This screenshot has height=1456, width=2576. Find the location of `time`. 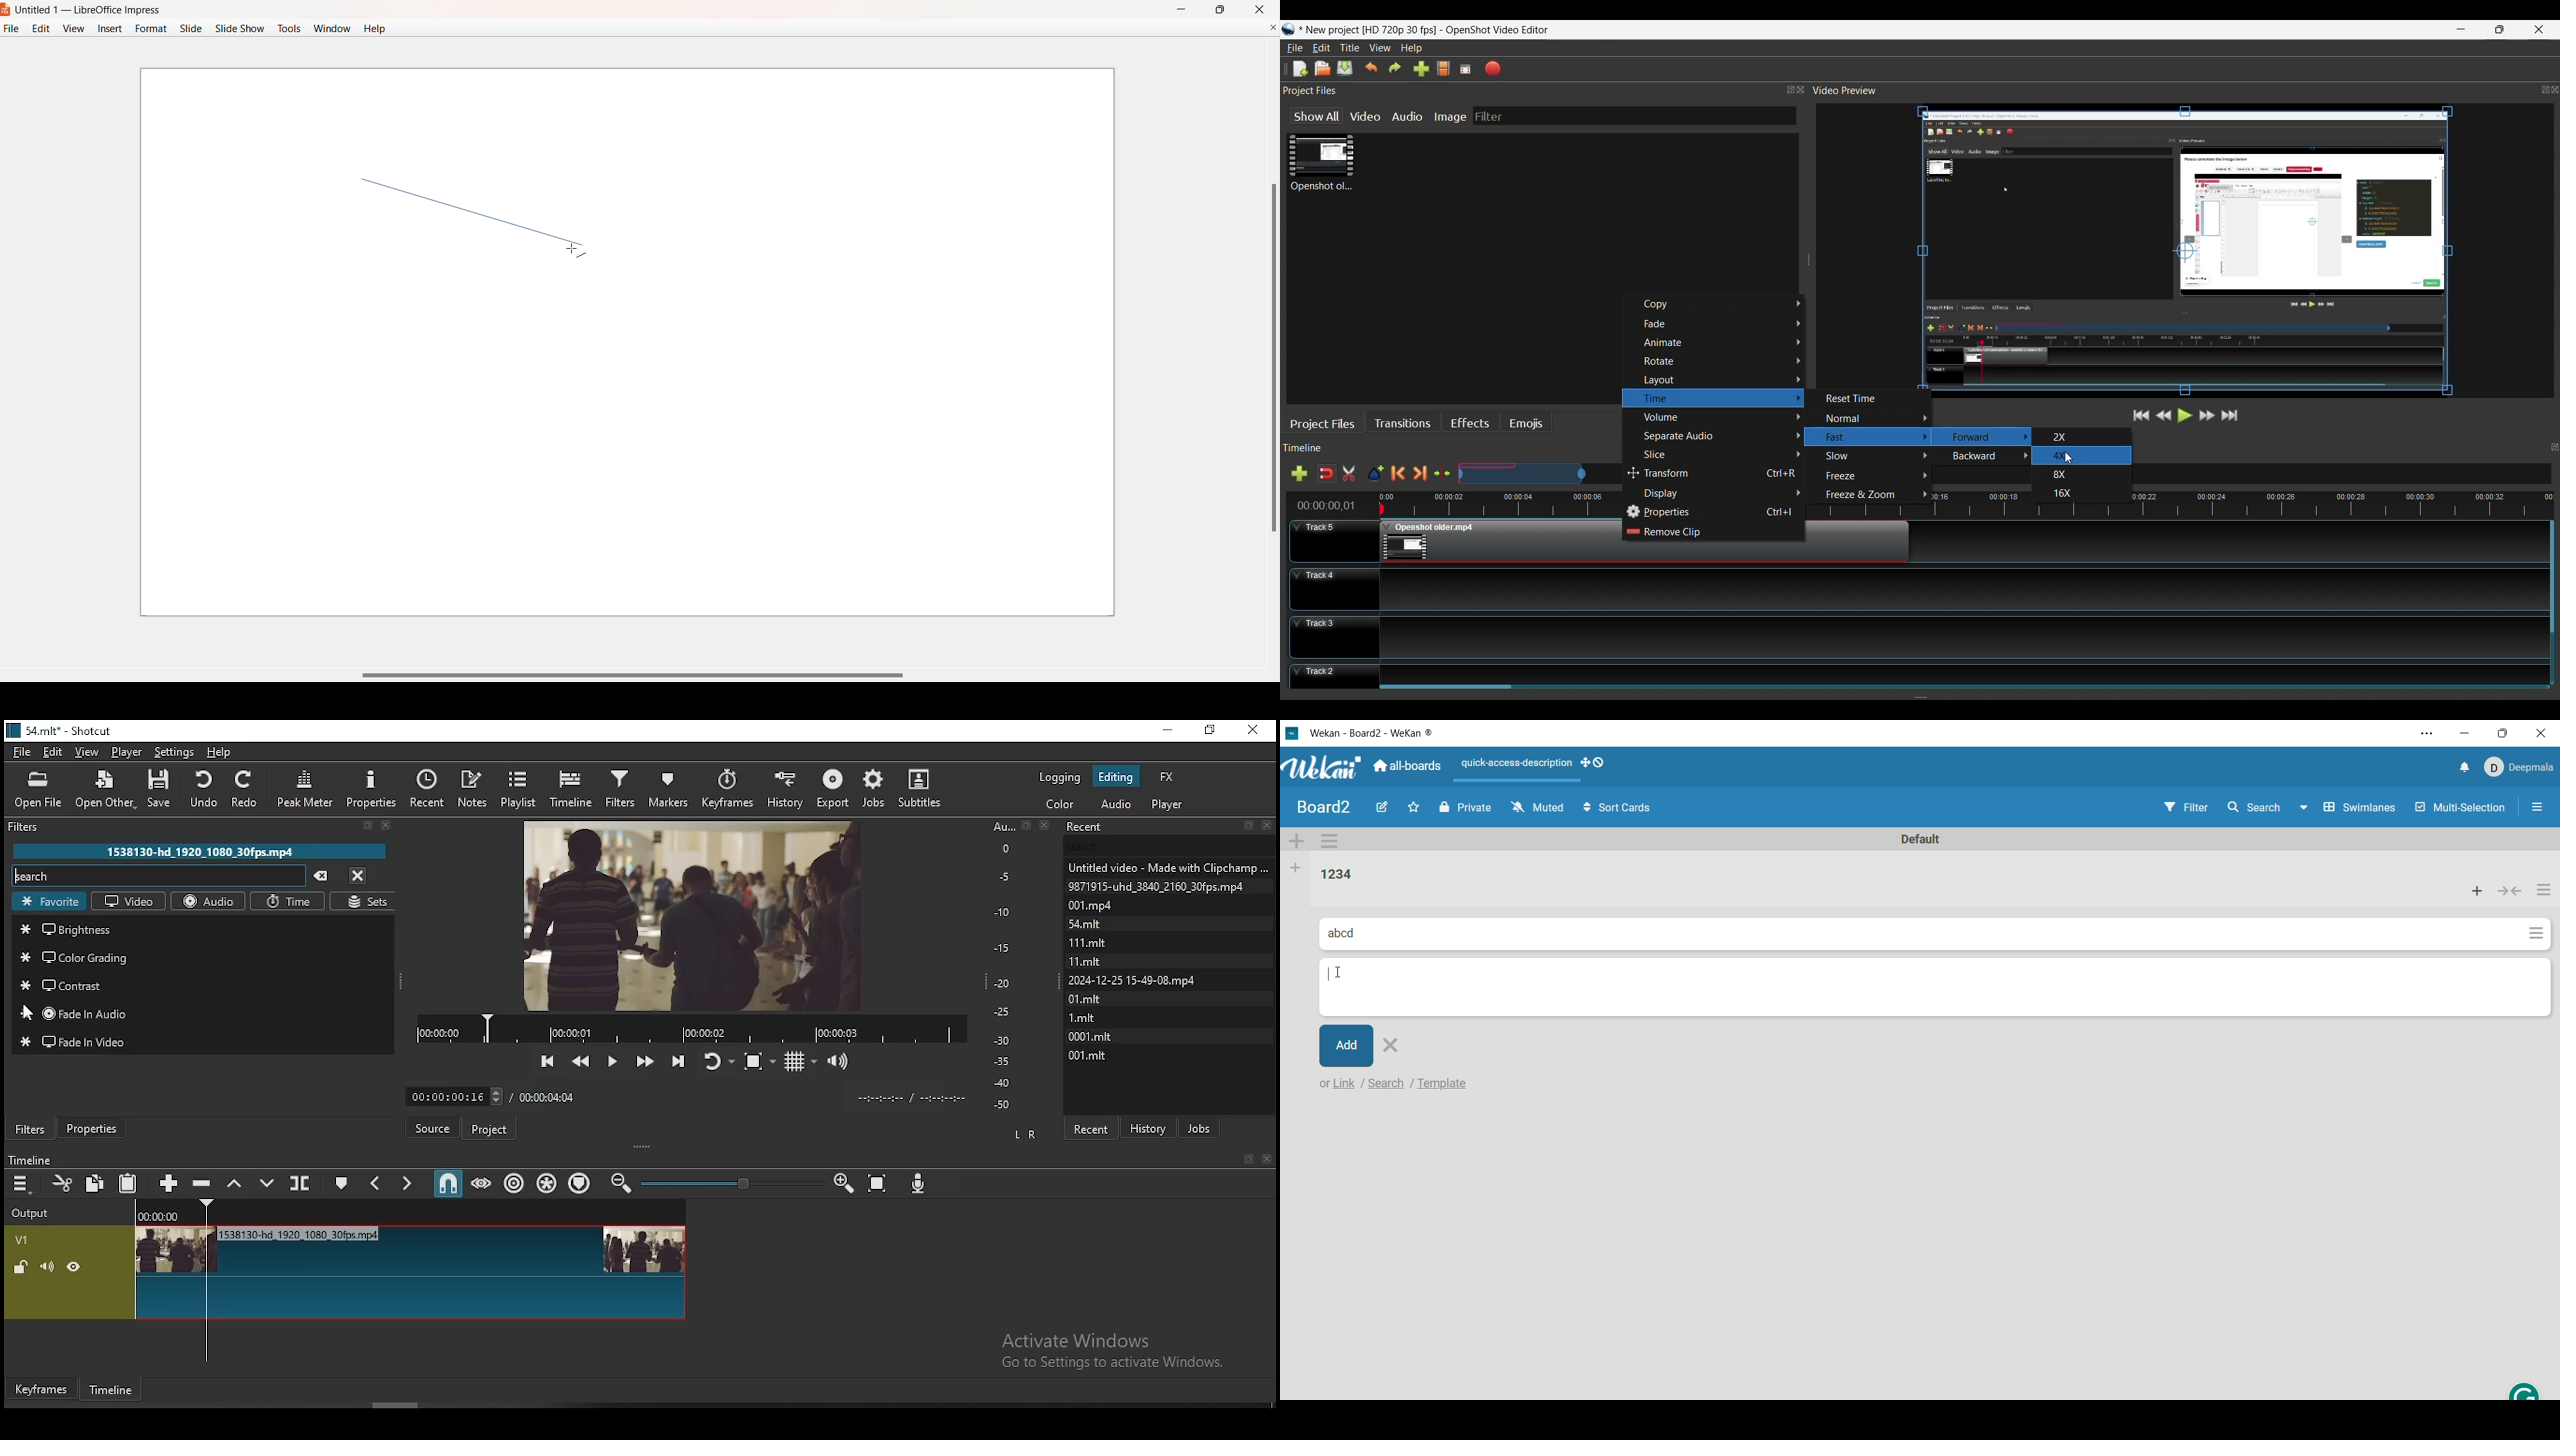

time is located at coordinates (290, 903).